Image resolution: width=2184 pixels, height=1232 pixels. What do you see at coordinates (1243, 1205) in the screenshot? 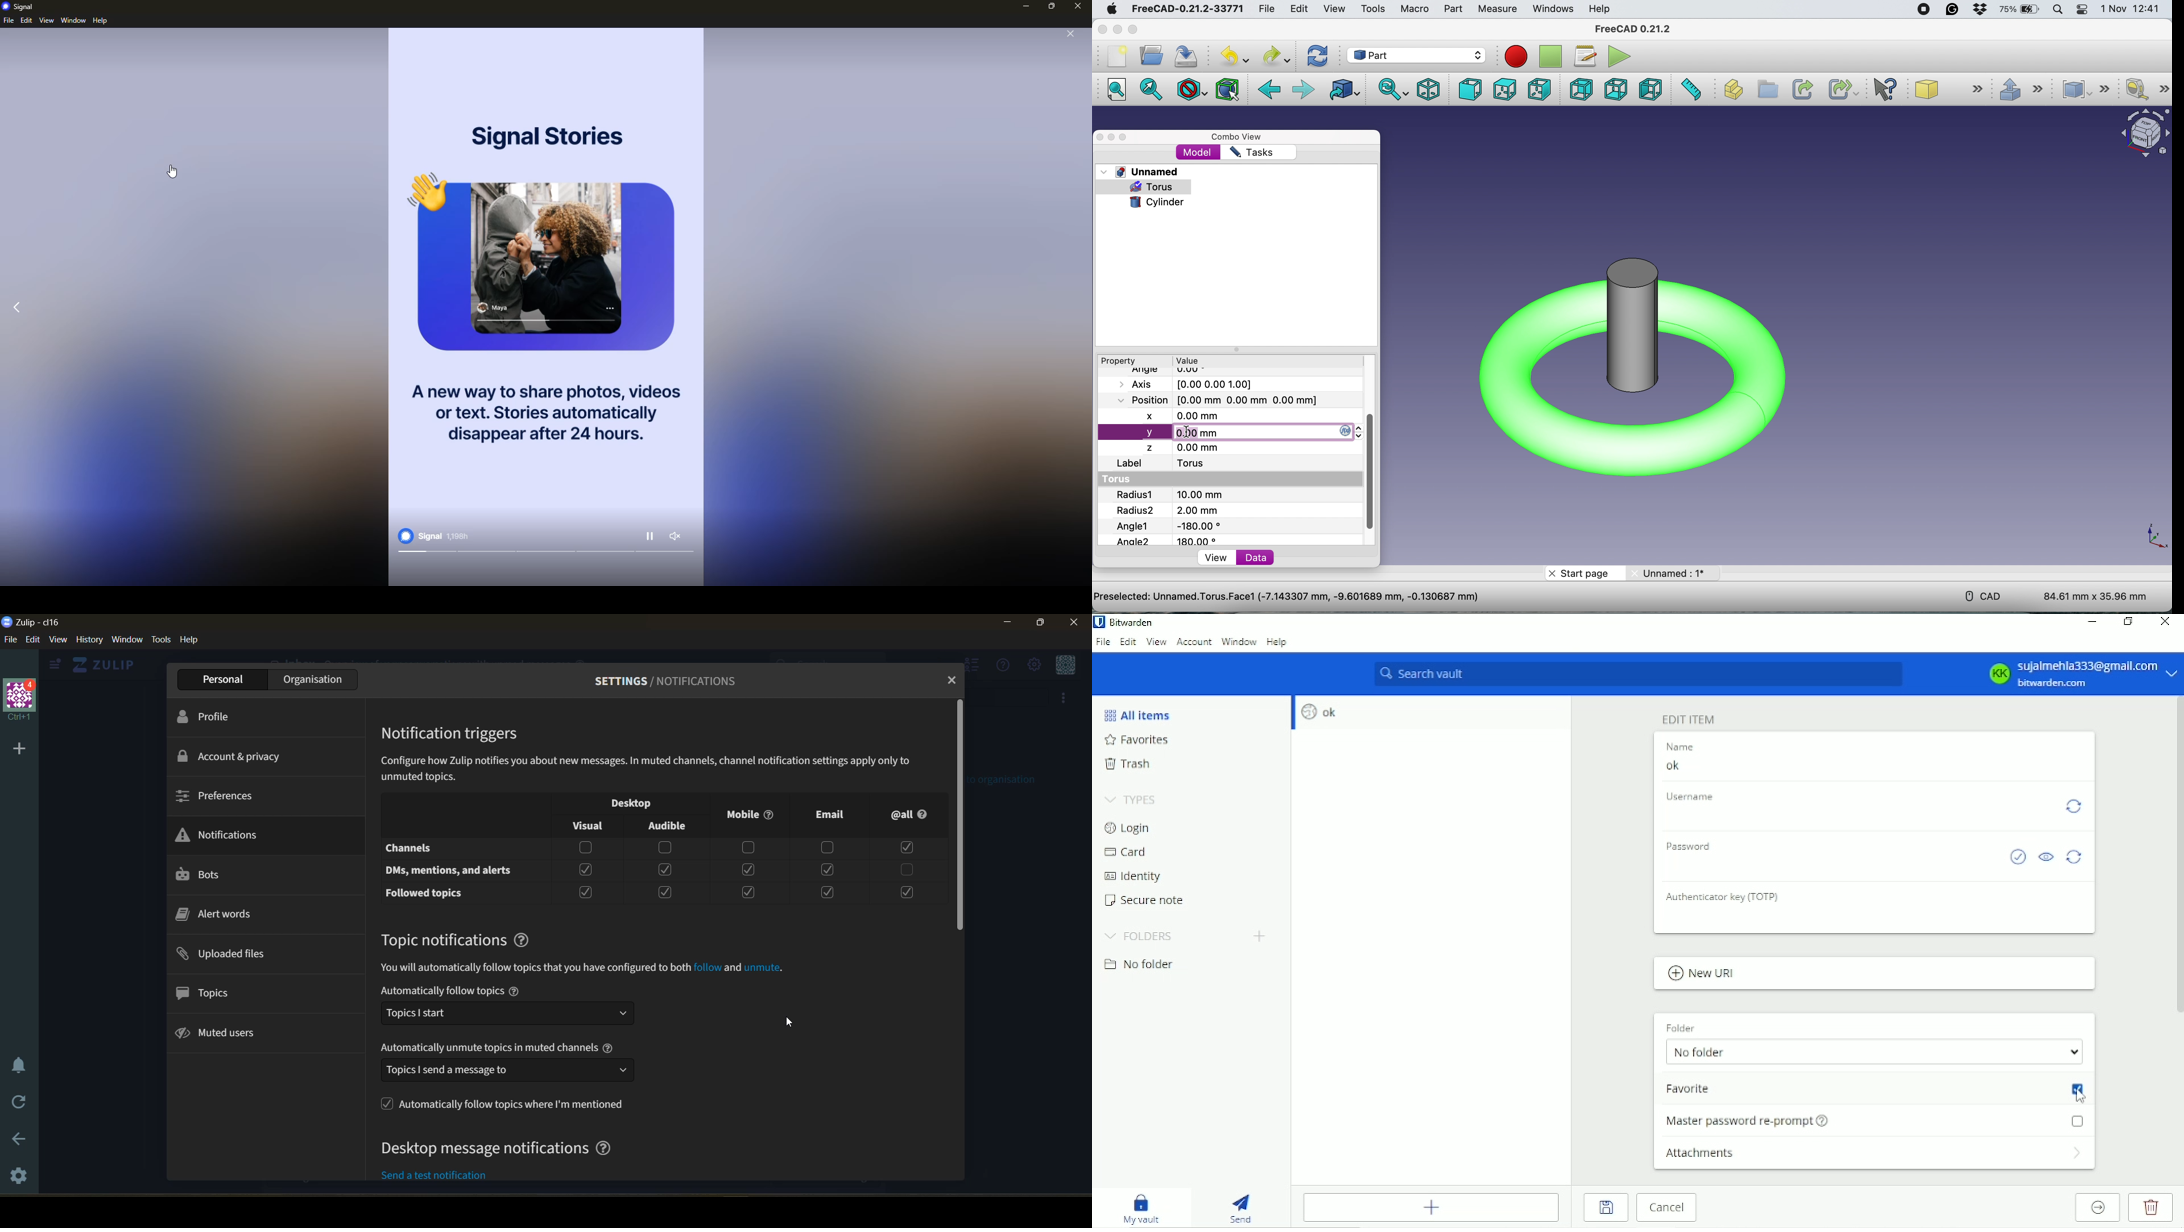
I see `Send` at bounding box center [1243, 1205].